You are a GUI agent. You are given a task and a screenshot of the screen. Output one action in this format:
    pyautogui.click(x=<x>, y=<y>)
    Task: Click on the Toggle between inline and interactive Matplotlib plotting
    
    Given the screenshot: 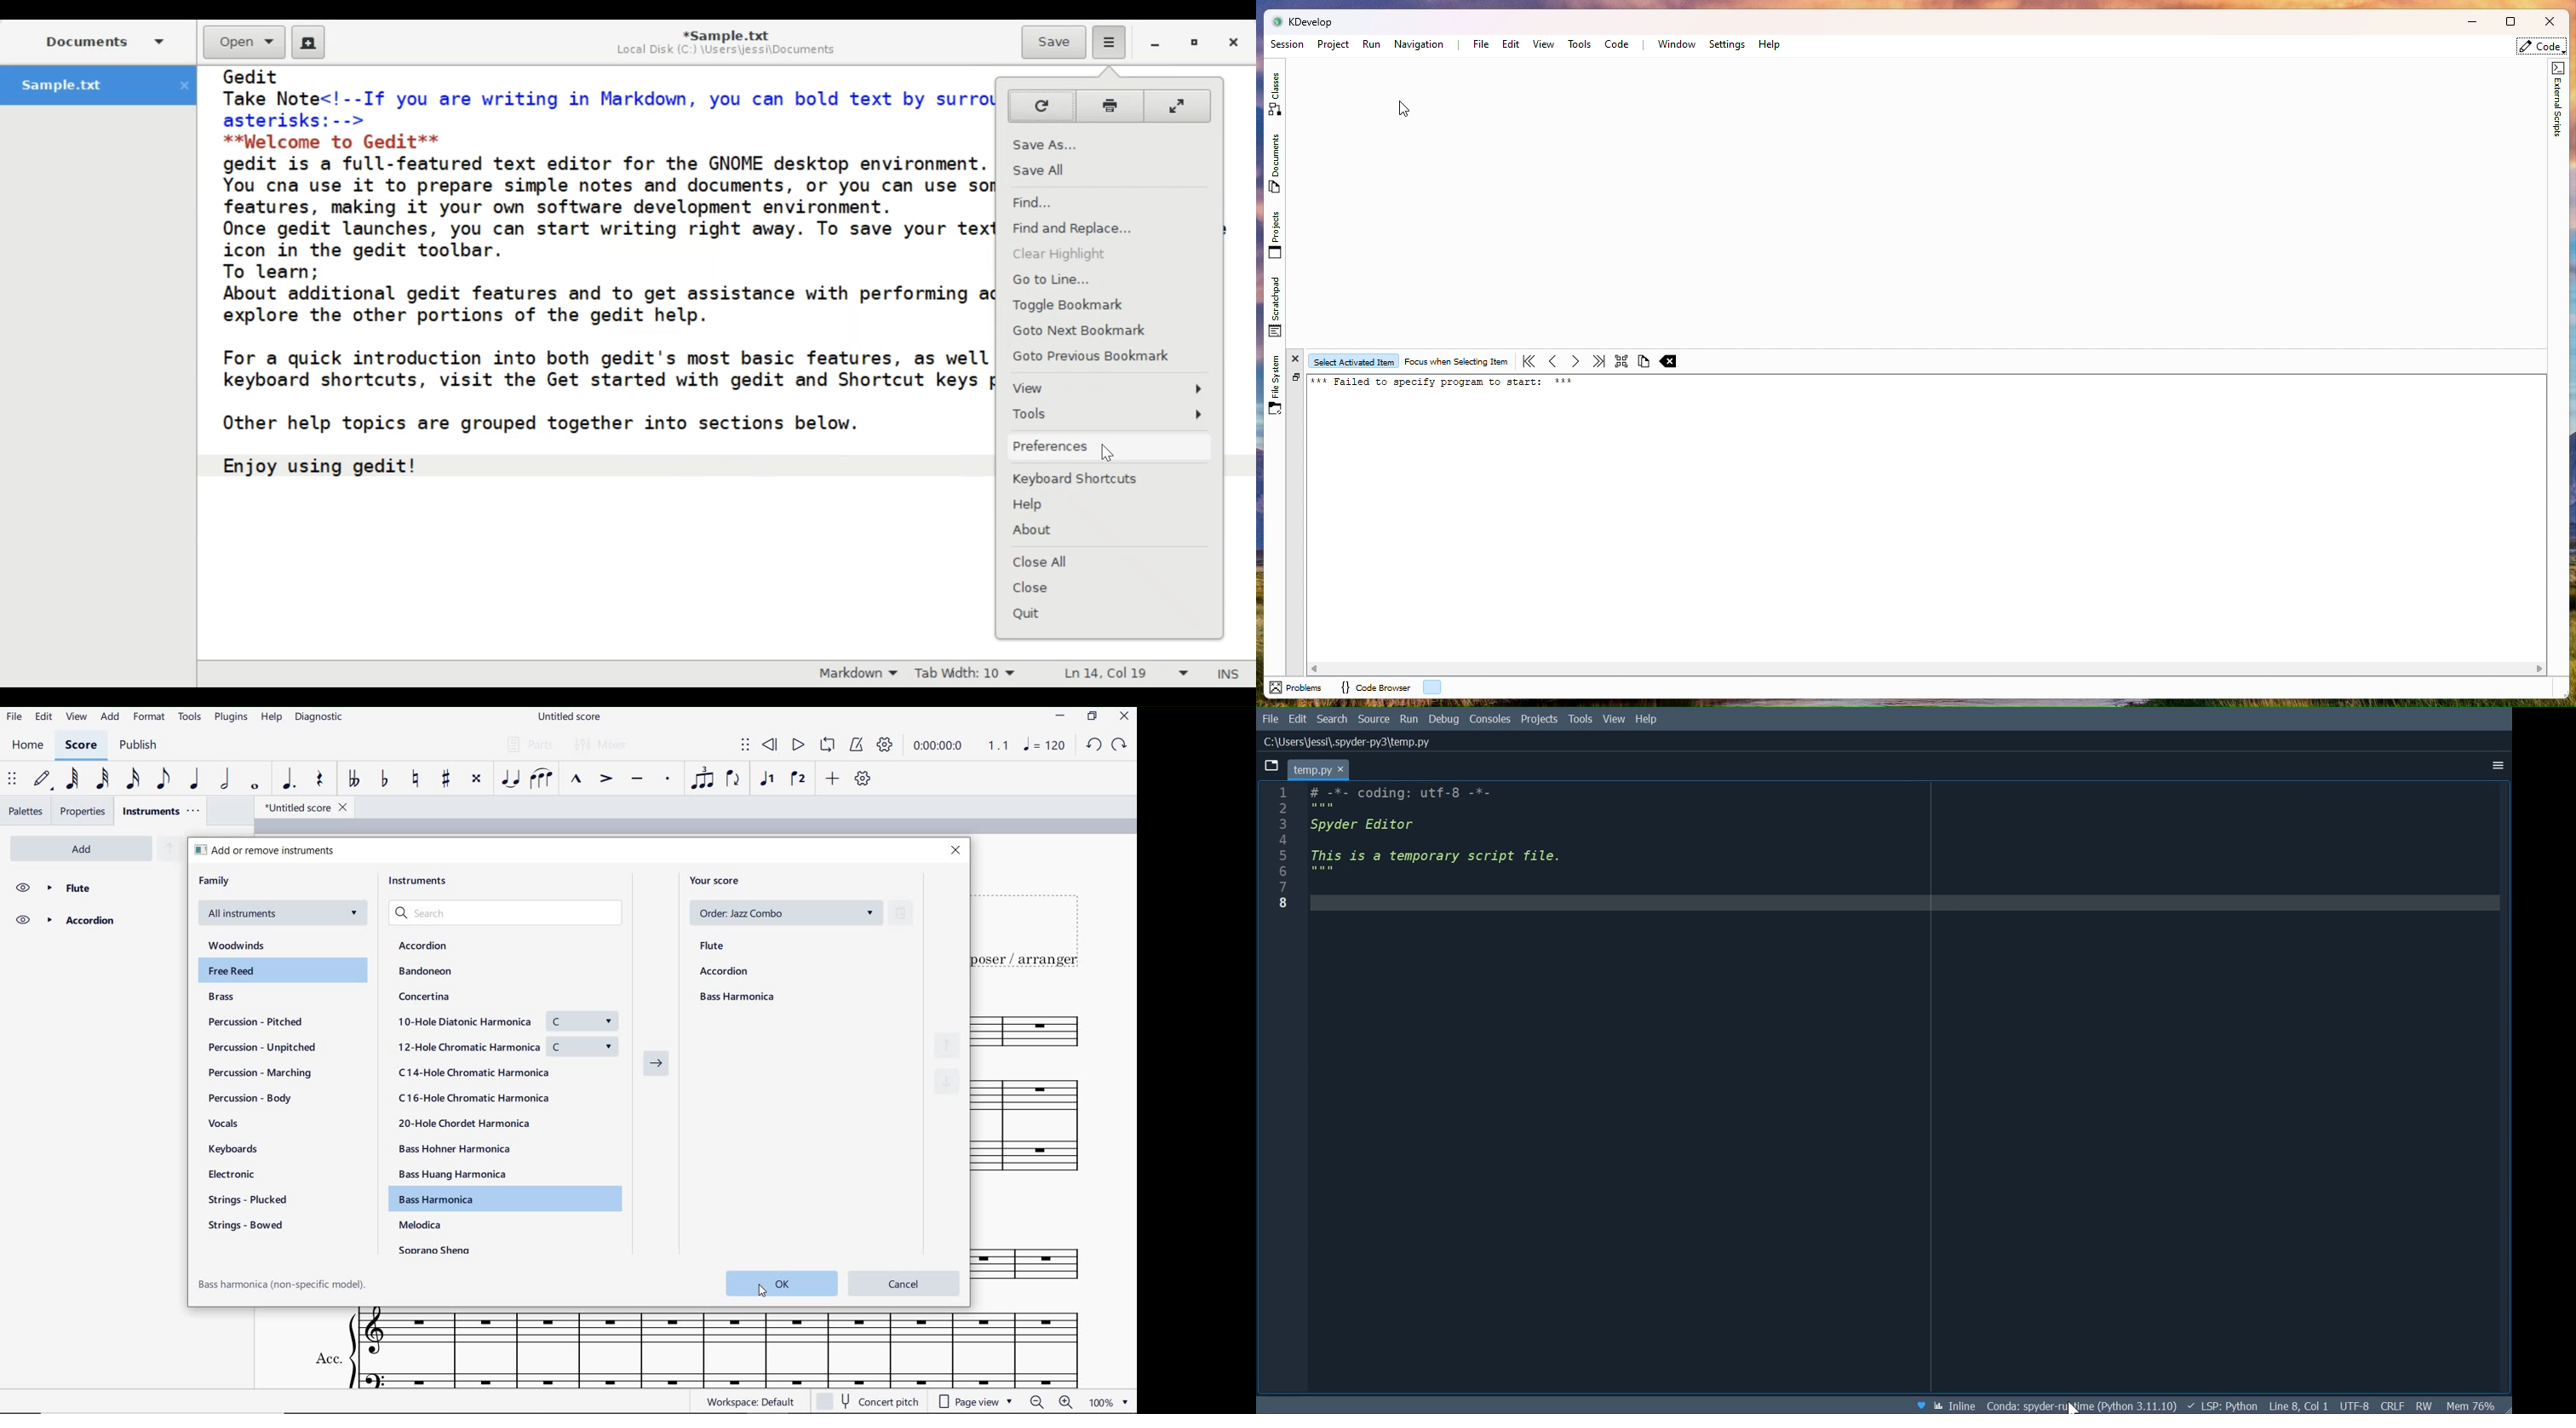 What is the action you would take?
    pyautogui.click(x=1956, y=1406)
    